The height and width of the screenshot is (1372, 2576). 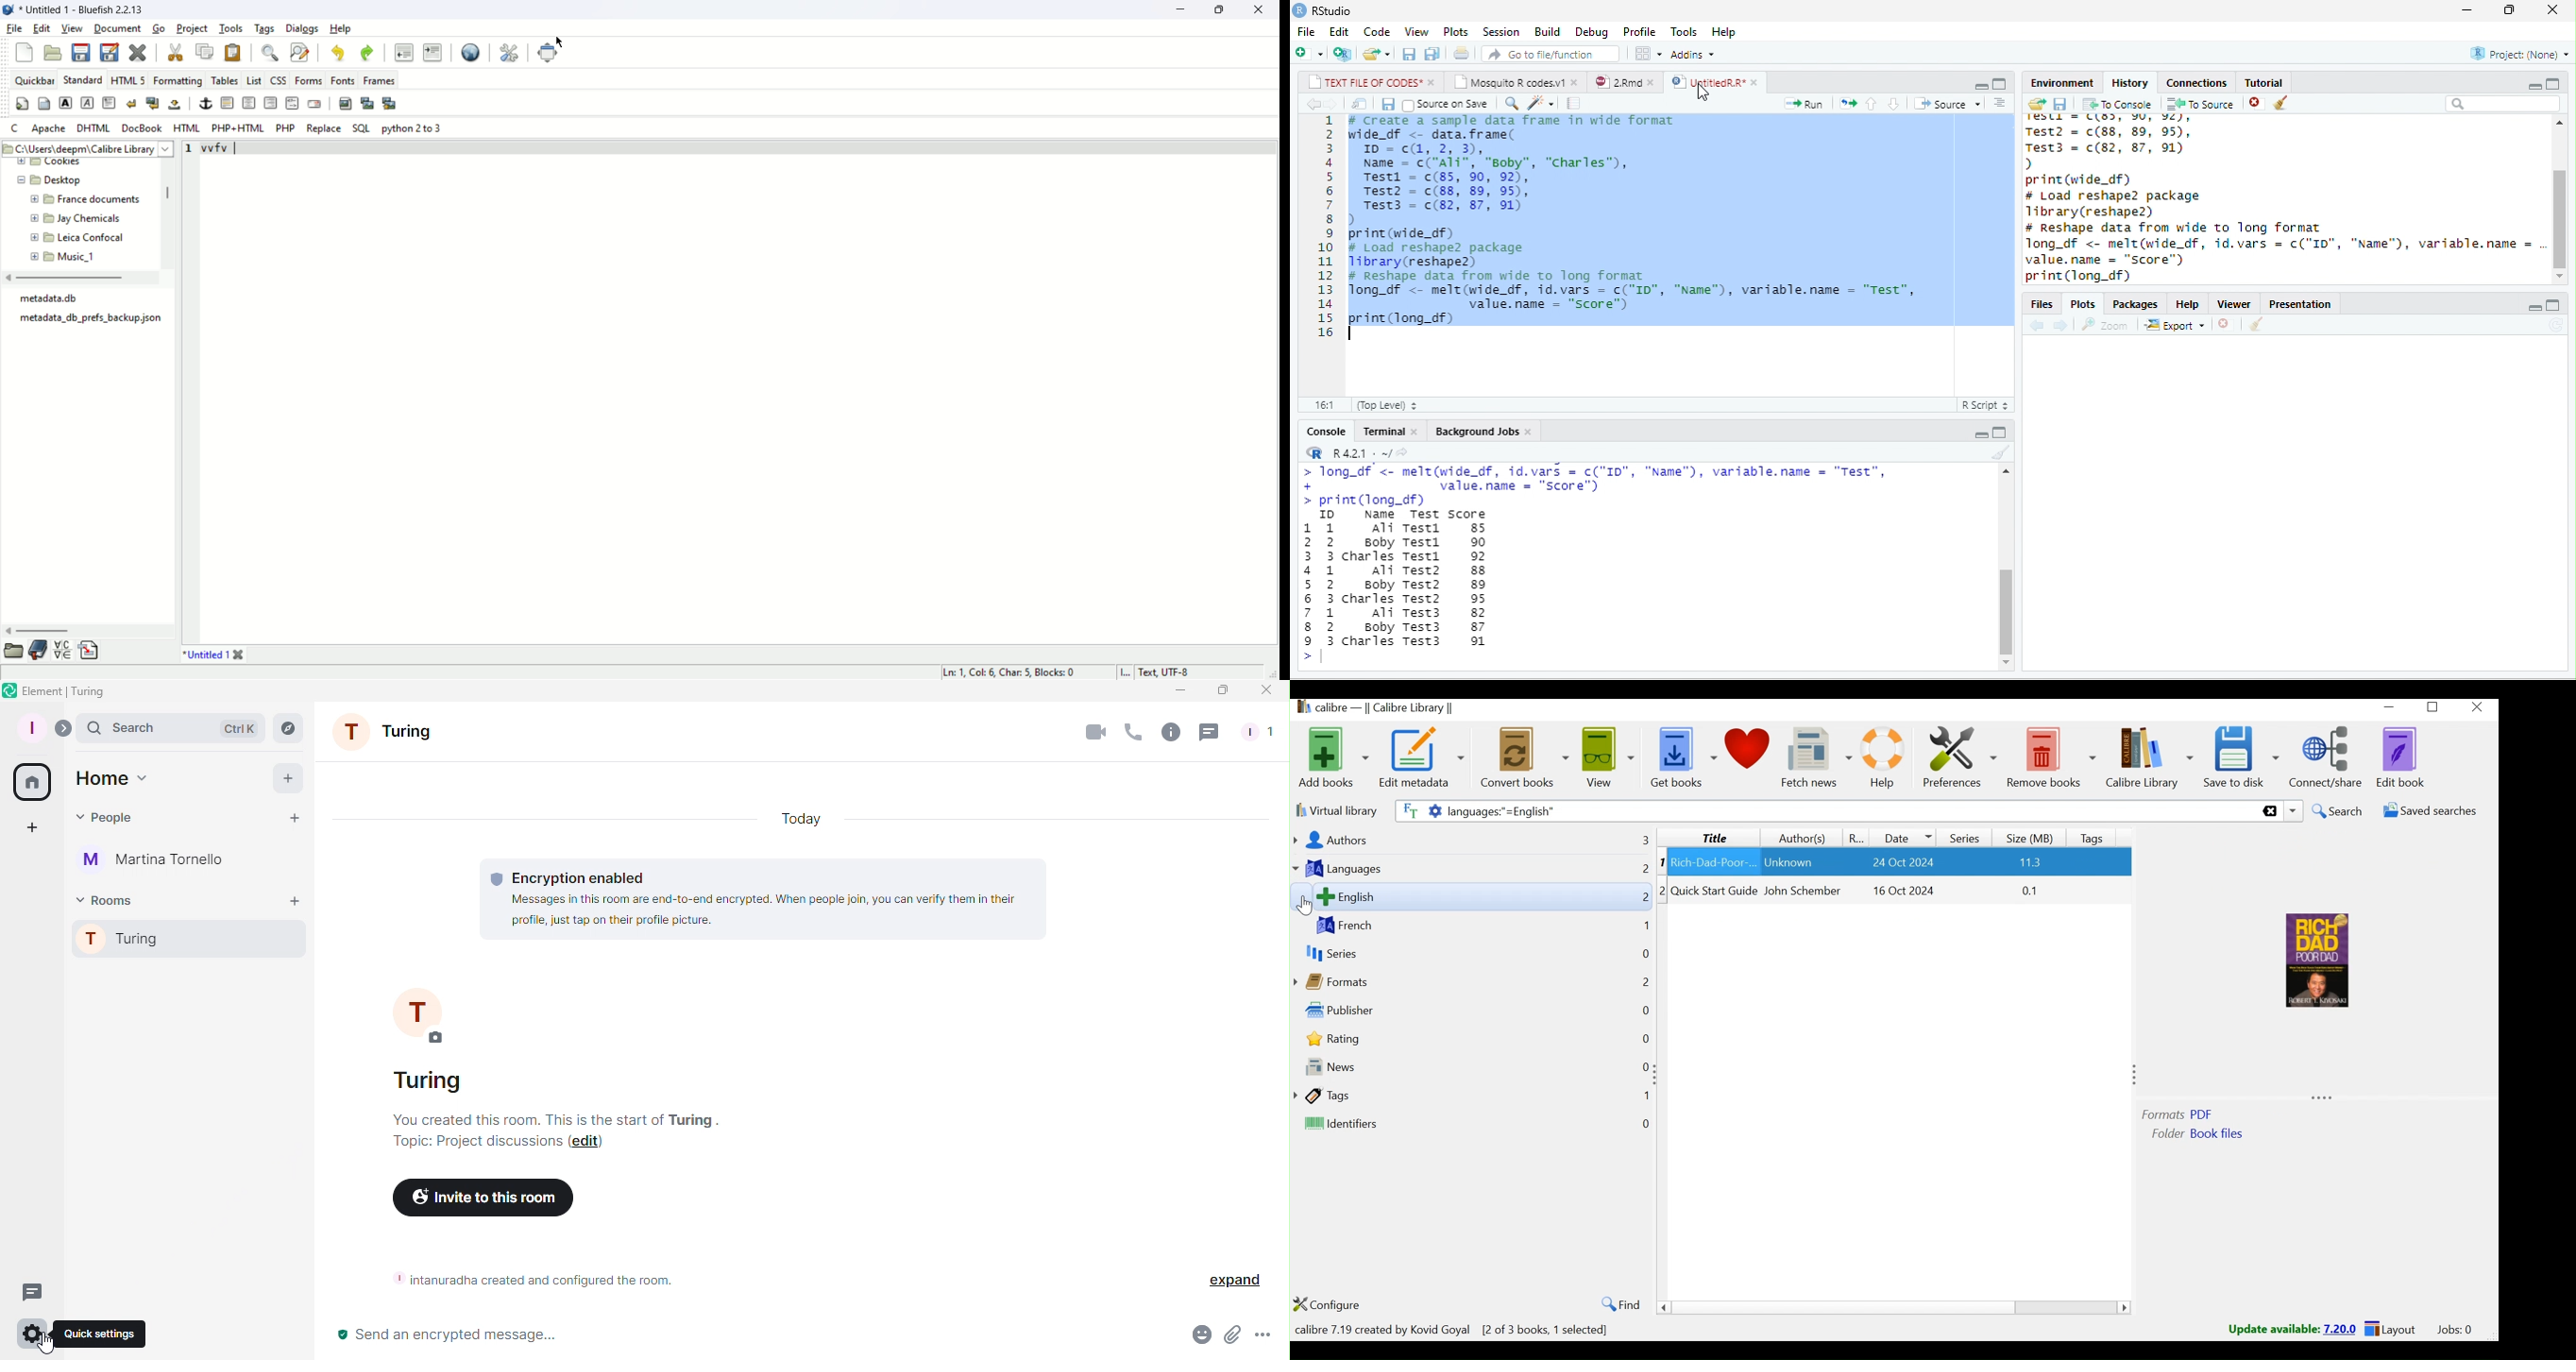 What do you see at coordinates (2114, 196) in the screenshot?
I see `print(wide_df)# Load reshape? package1ibrary(reshape2)` at bounding box center [2114, 196].